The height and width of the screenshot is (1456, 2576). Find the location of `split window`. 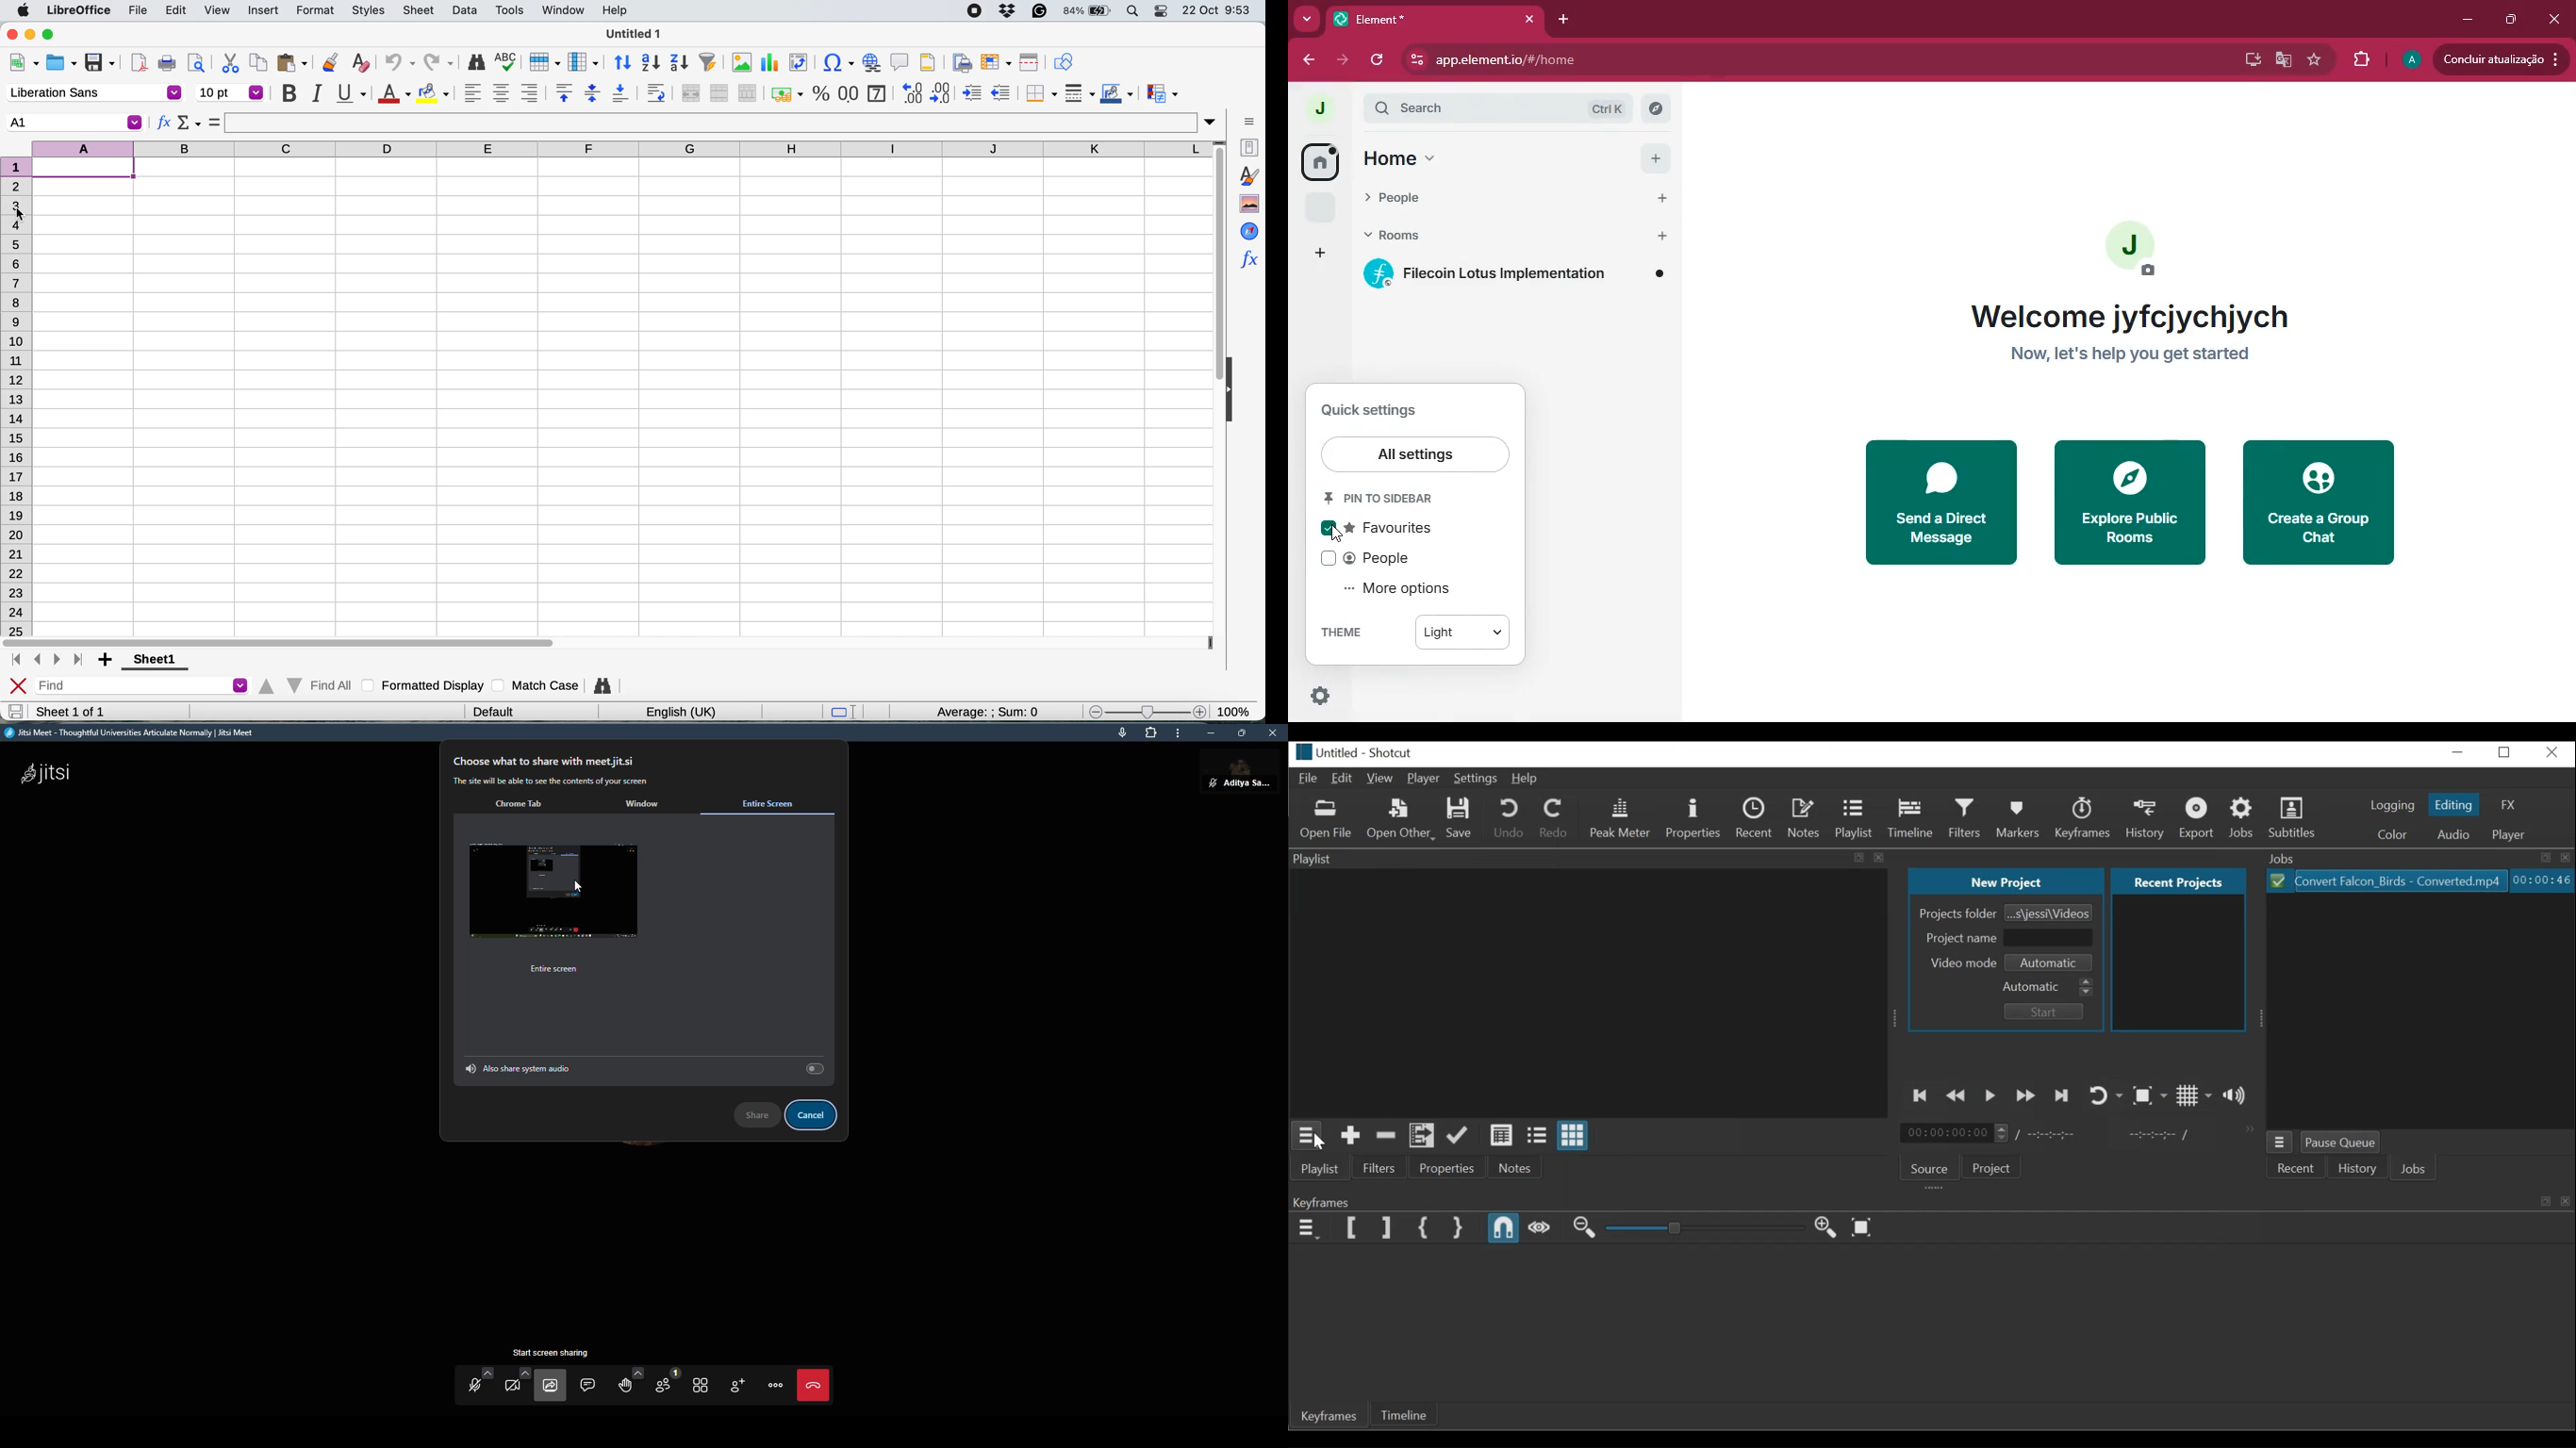

split window is located at coordinates (1027, 62).